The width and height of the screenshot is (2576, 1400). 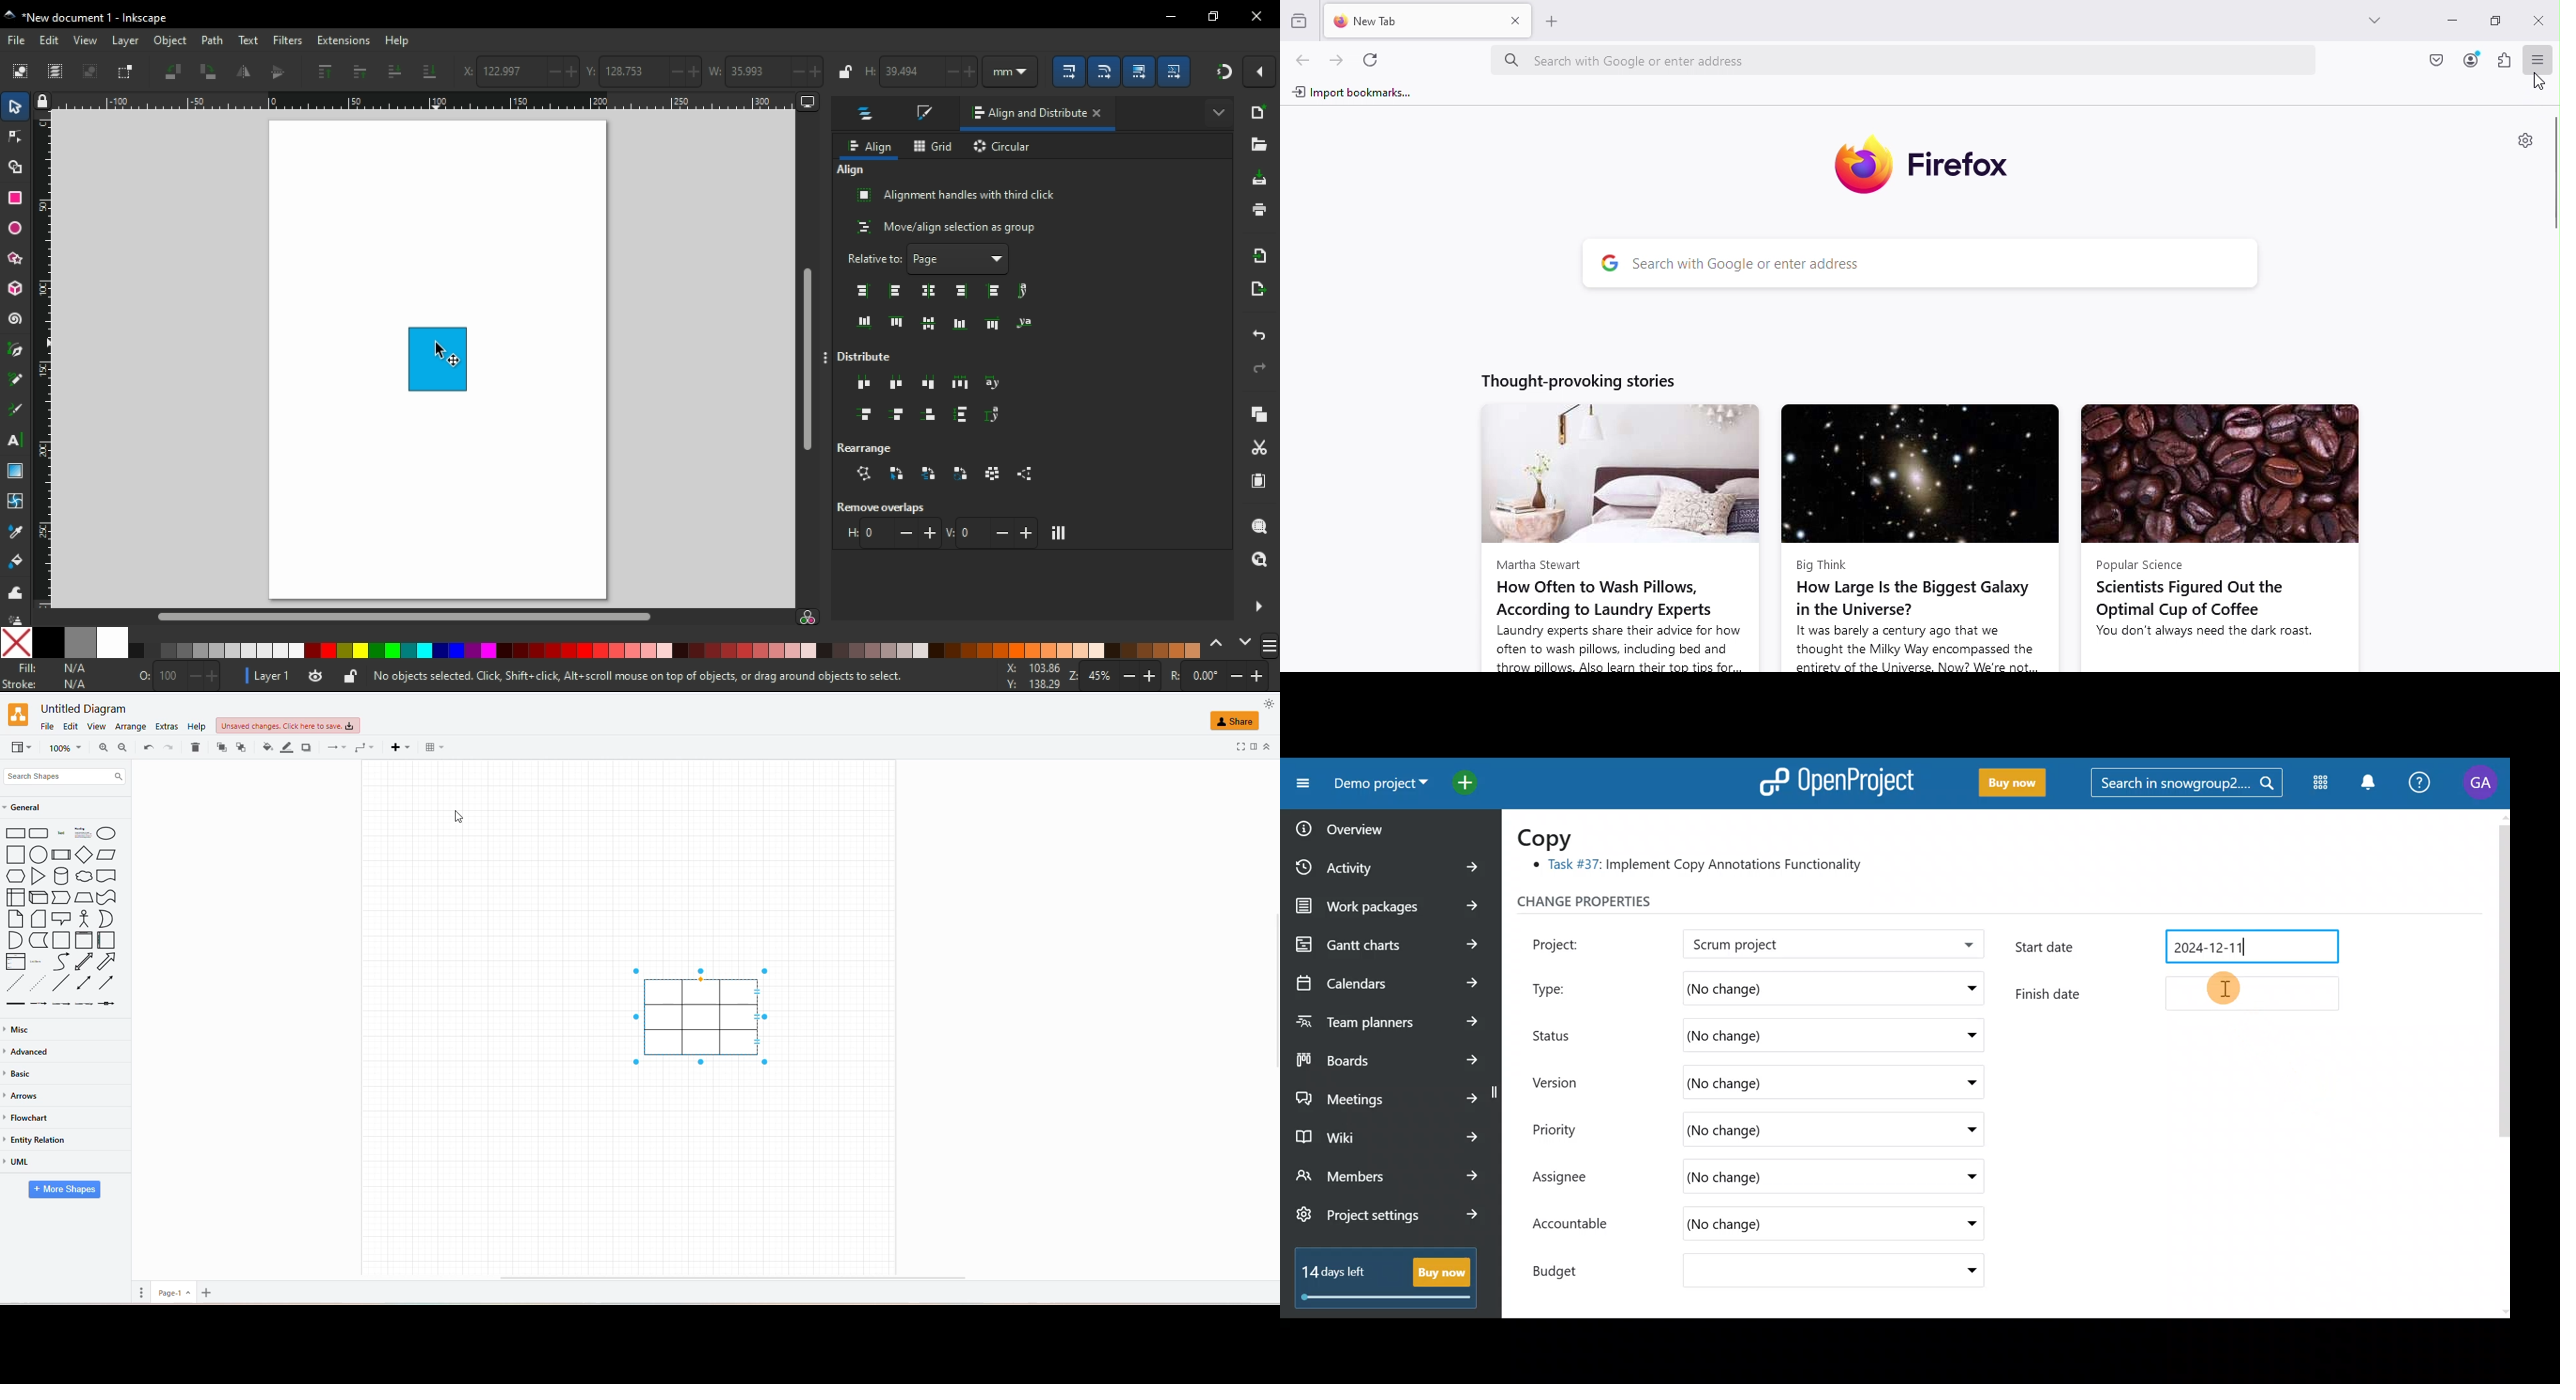 What do you see at coordinates (1301, 63) in the screenshot?
I see `Go back one page` at bounding box center [1301, 63].